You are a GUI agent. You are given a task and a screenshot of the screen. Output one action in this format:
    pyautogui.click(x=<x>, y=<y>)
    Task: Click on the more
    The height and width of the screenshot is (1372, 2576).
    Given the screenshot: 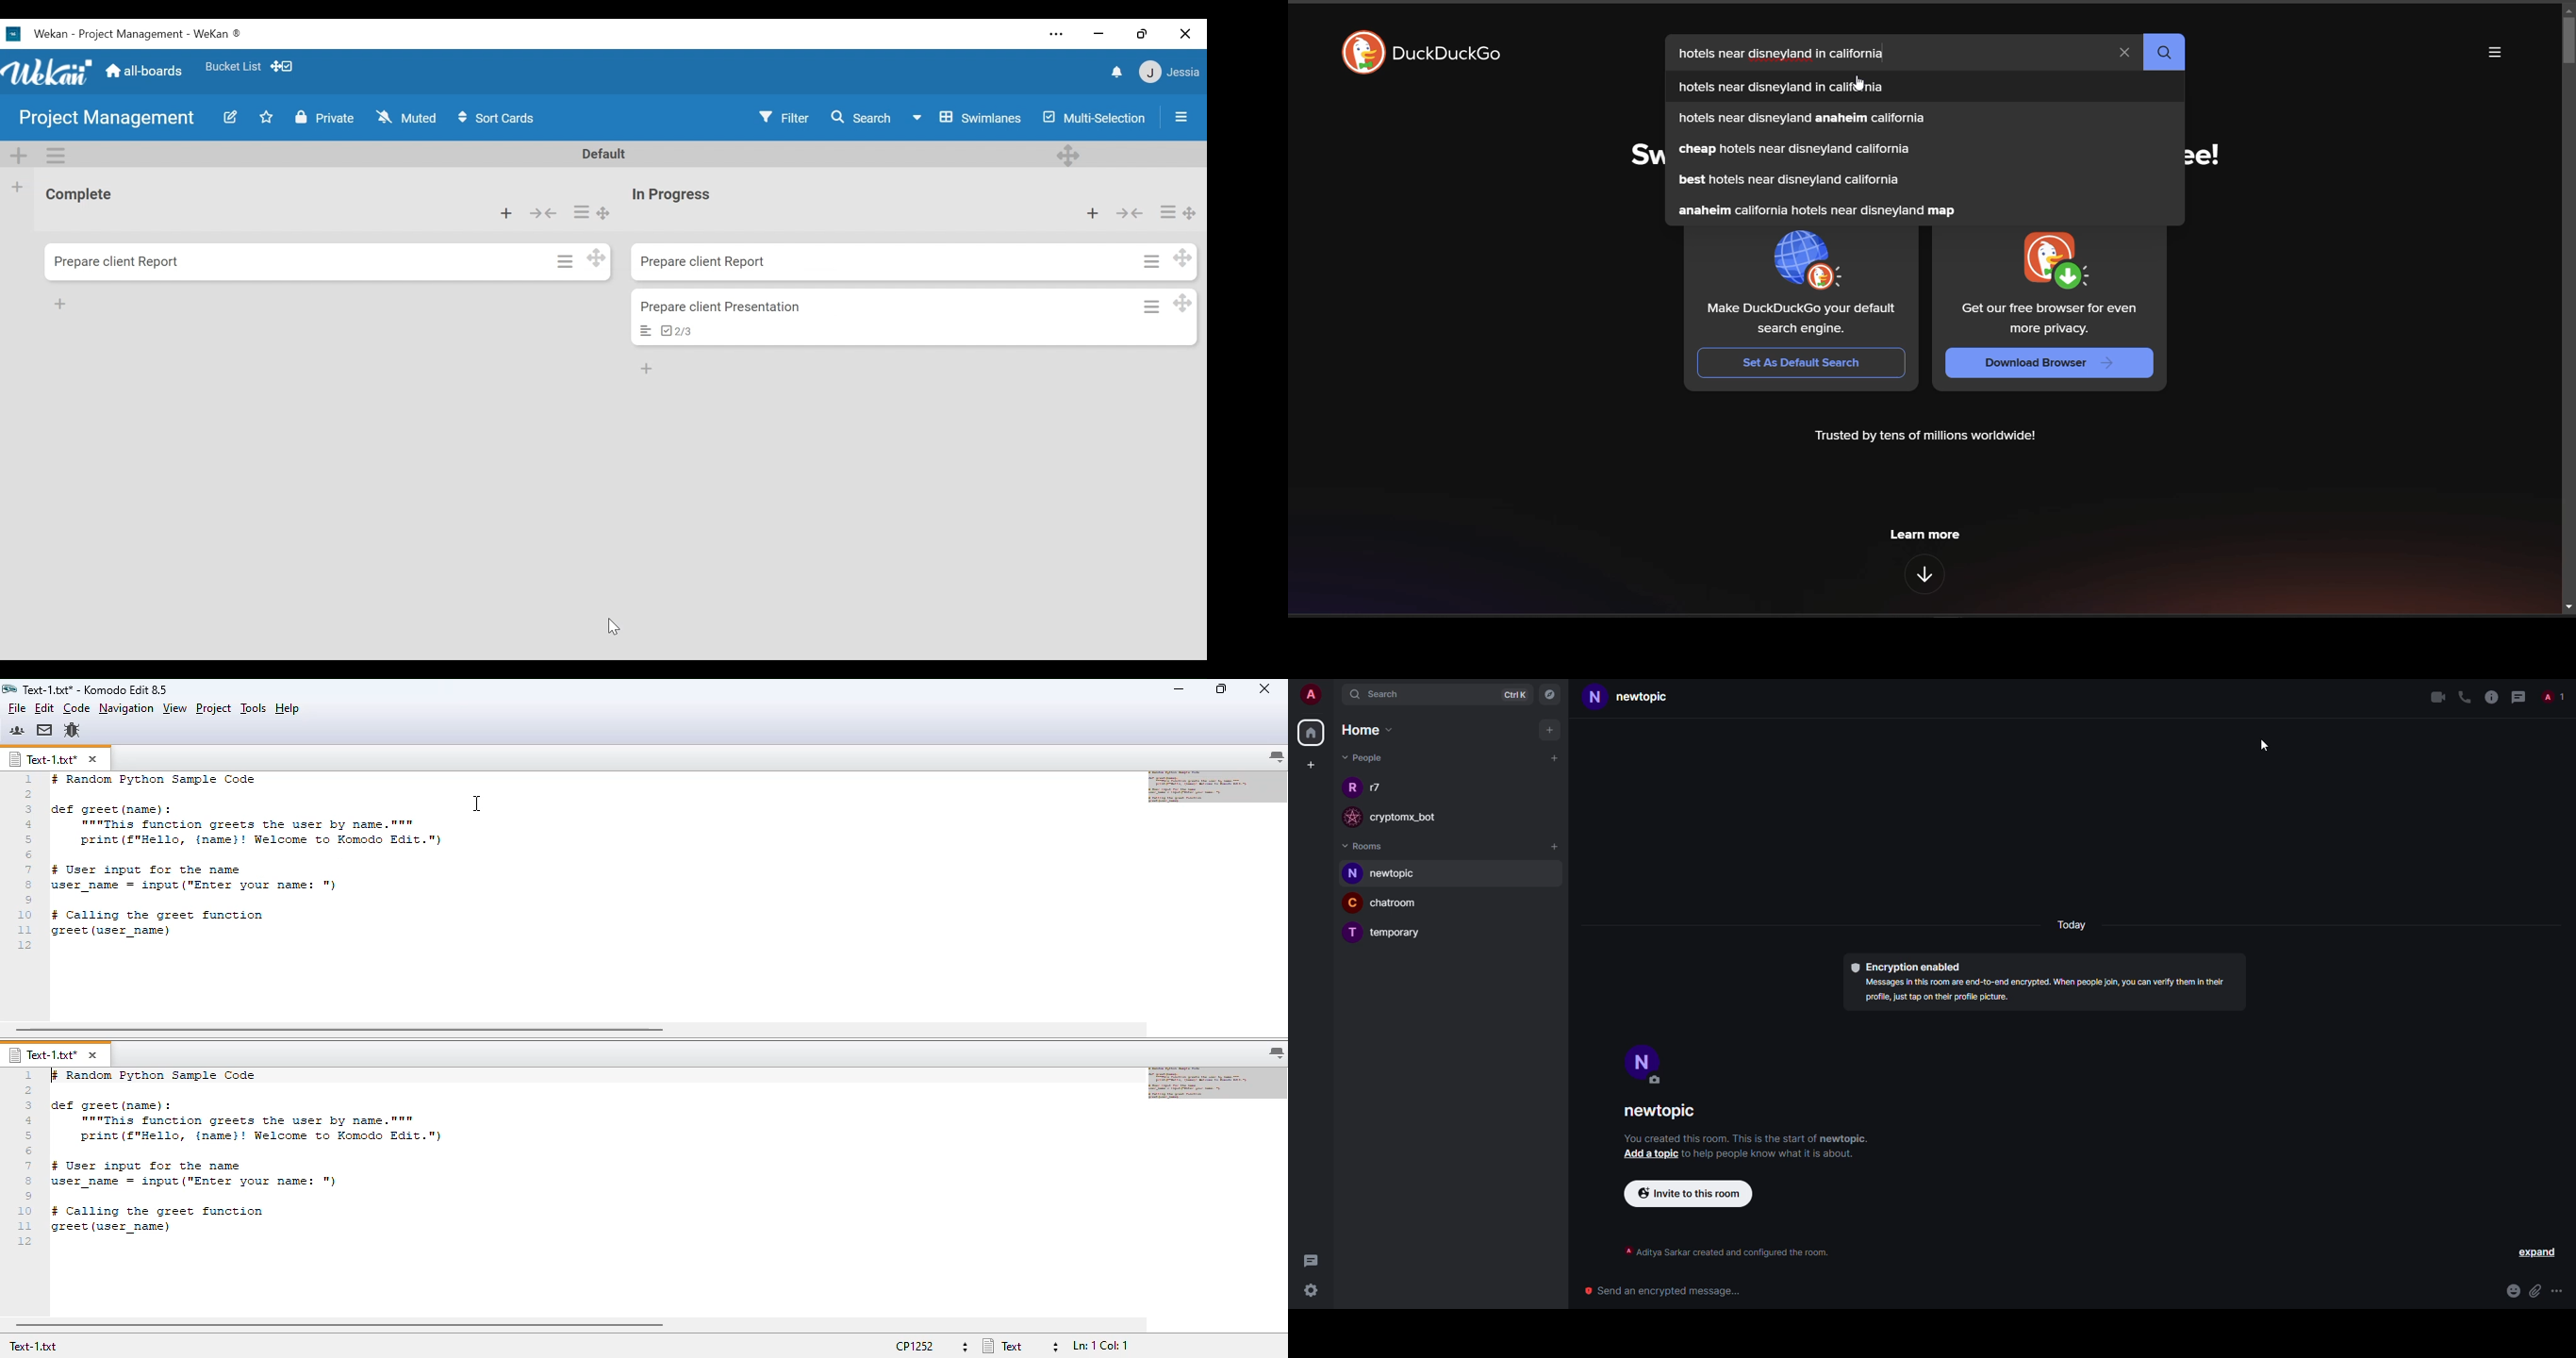 What is the action you would take?
    pyautogui.click(x=2559, y=1292)
    